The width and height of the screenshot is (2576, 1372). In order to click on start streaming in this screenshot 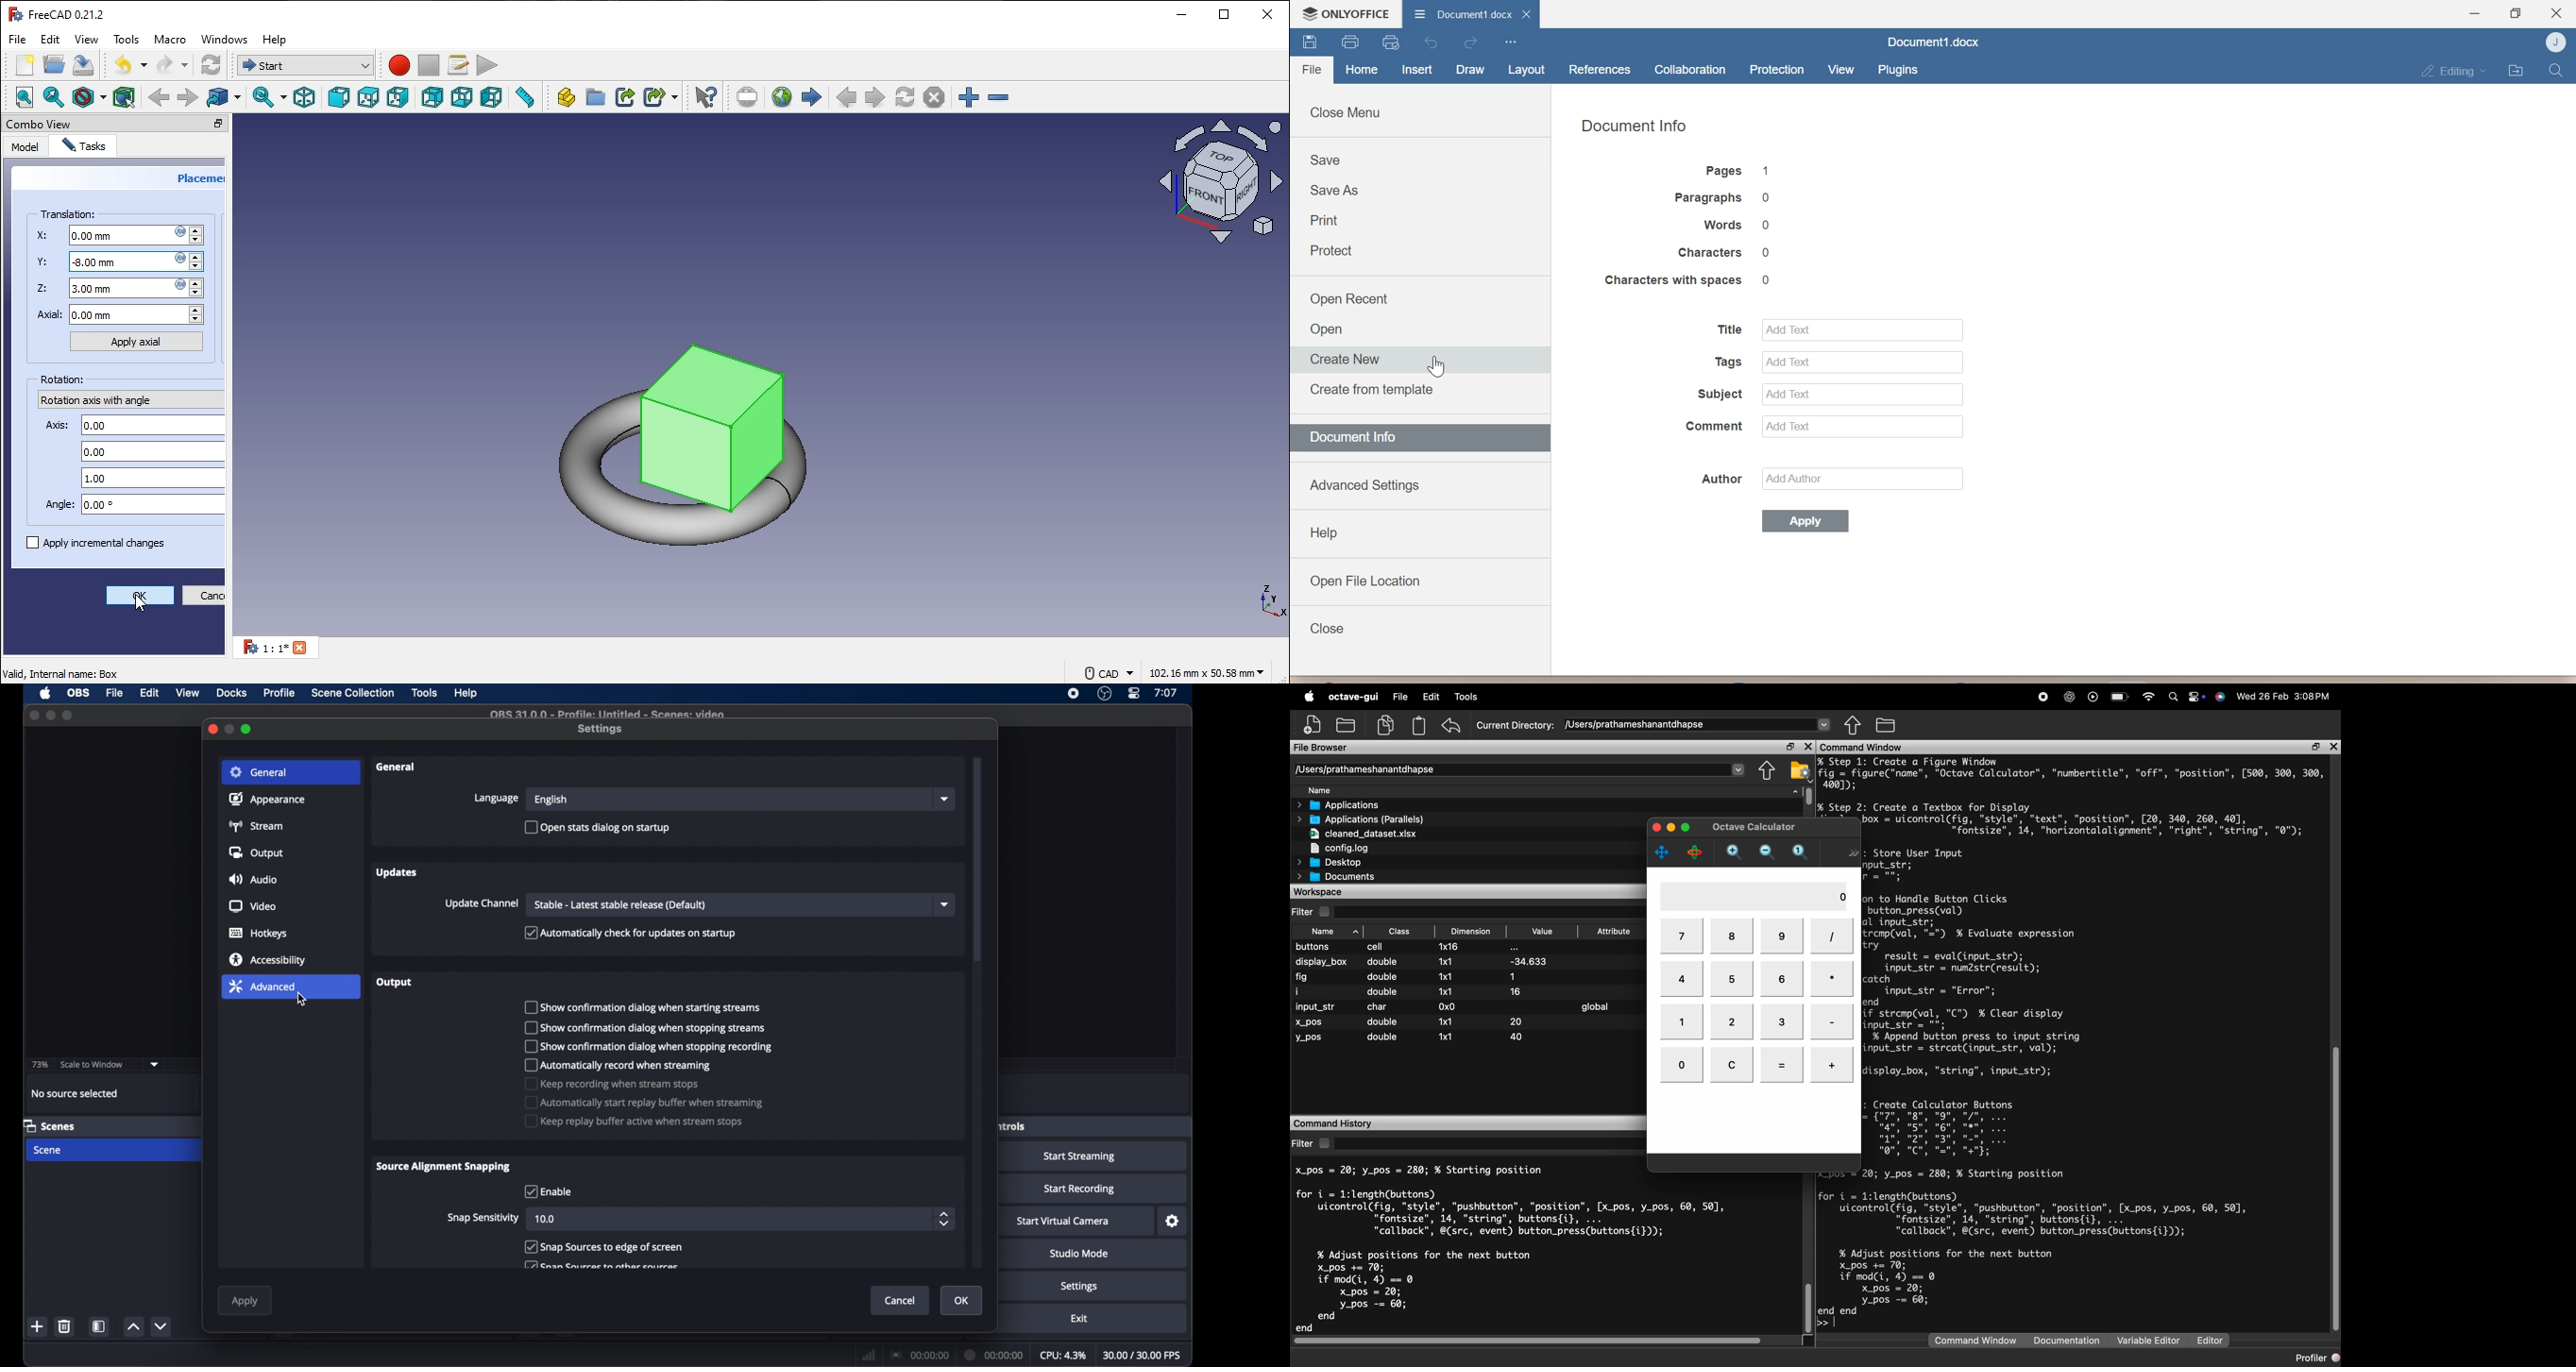, I will do `click(1080, 1157)`.